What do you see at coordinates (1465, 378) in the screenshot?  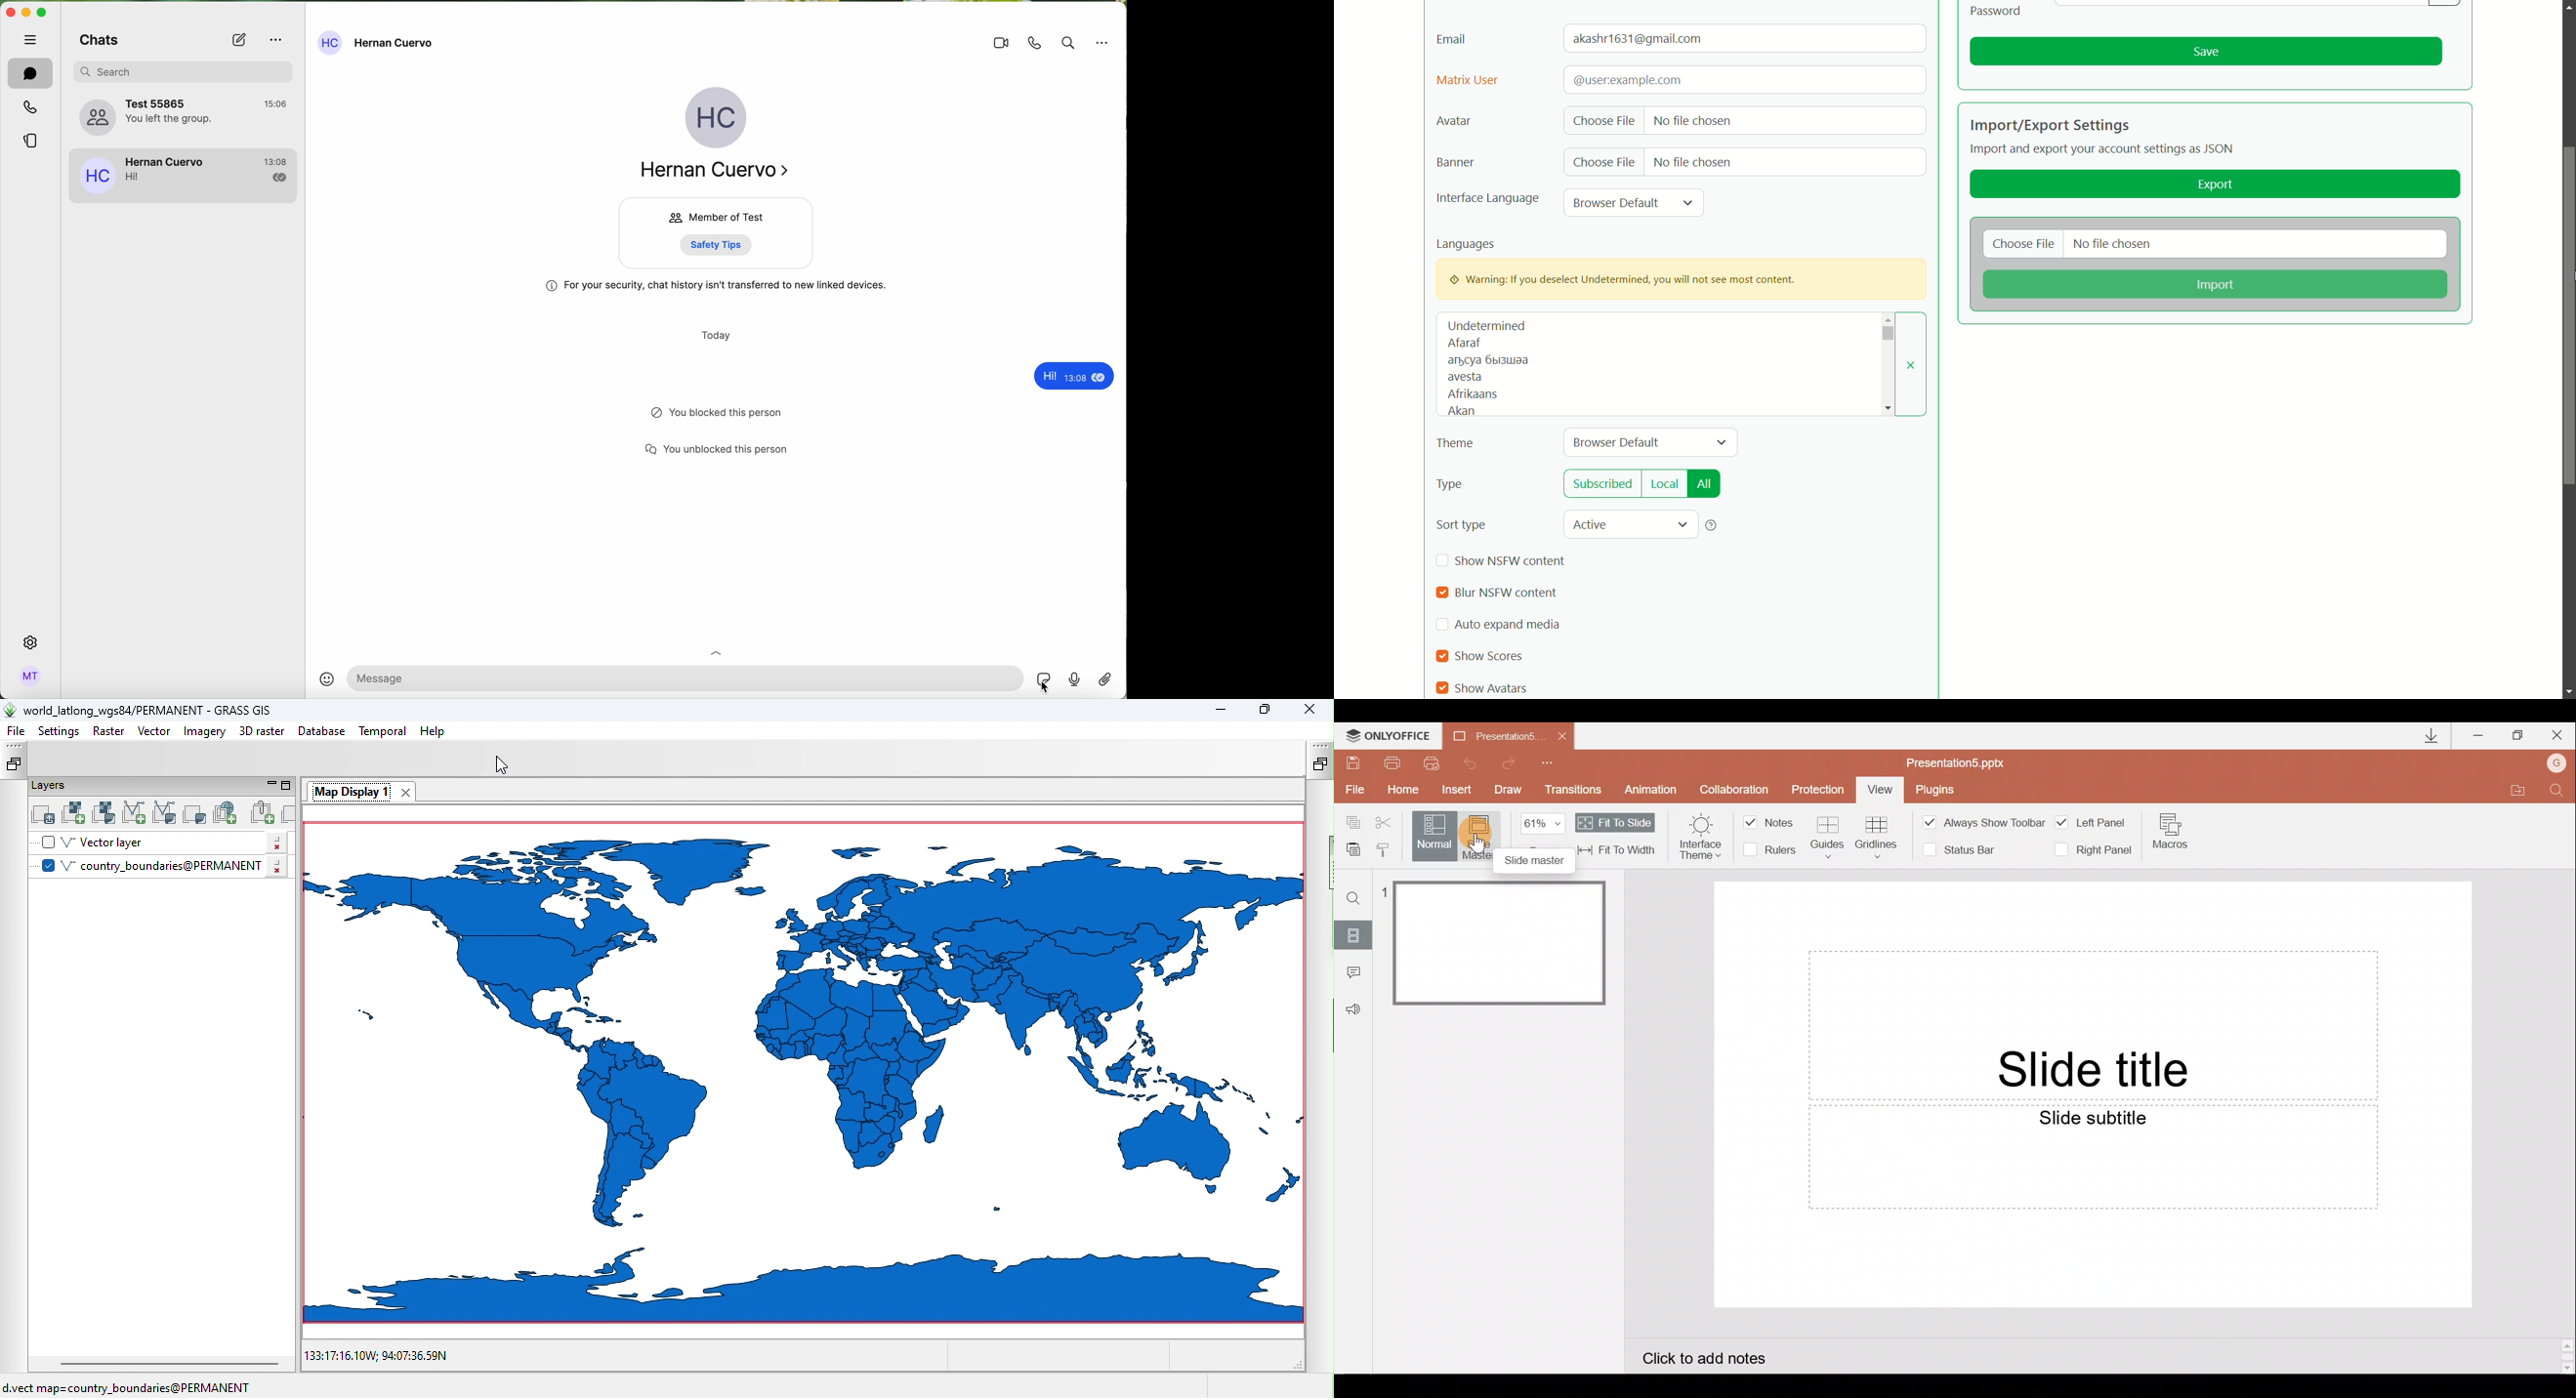 I see `avesta` at bounding box center [1465, 378].